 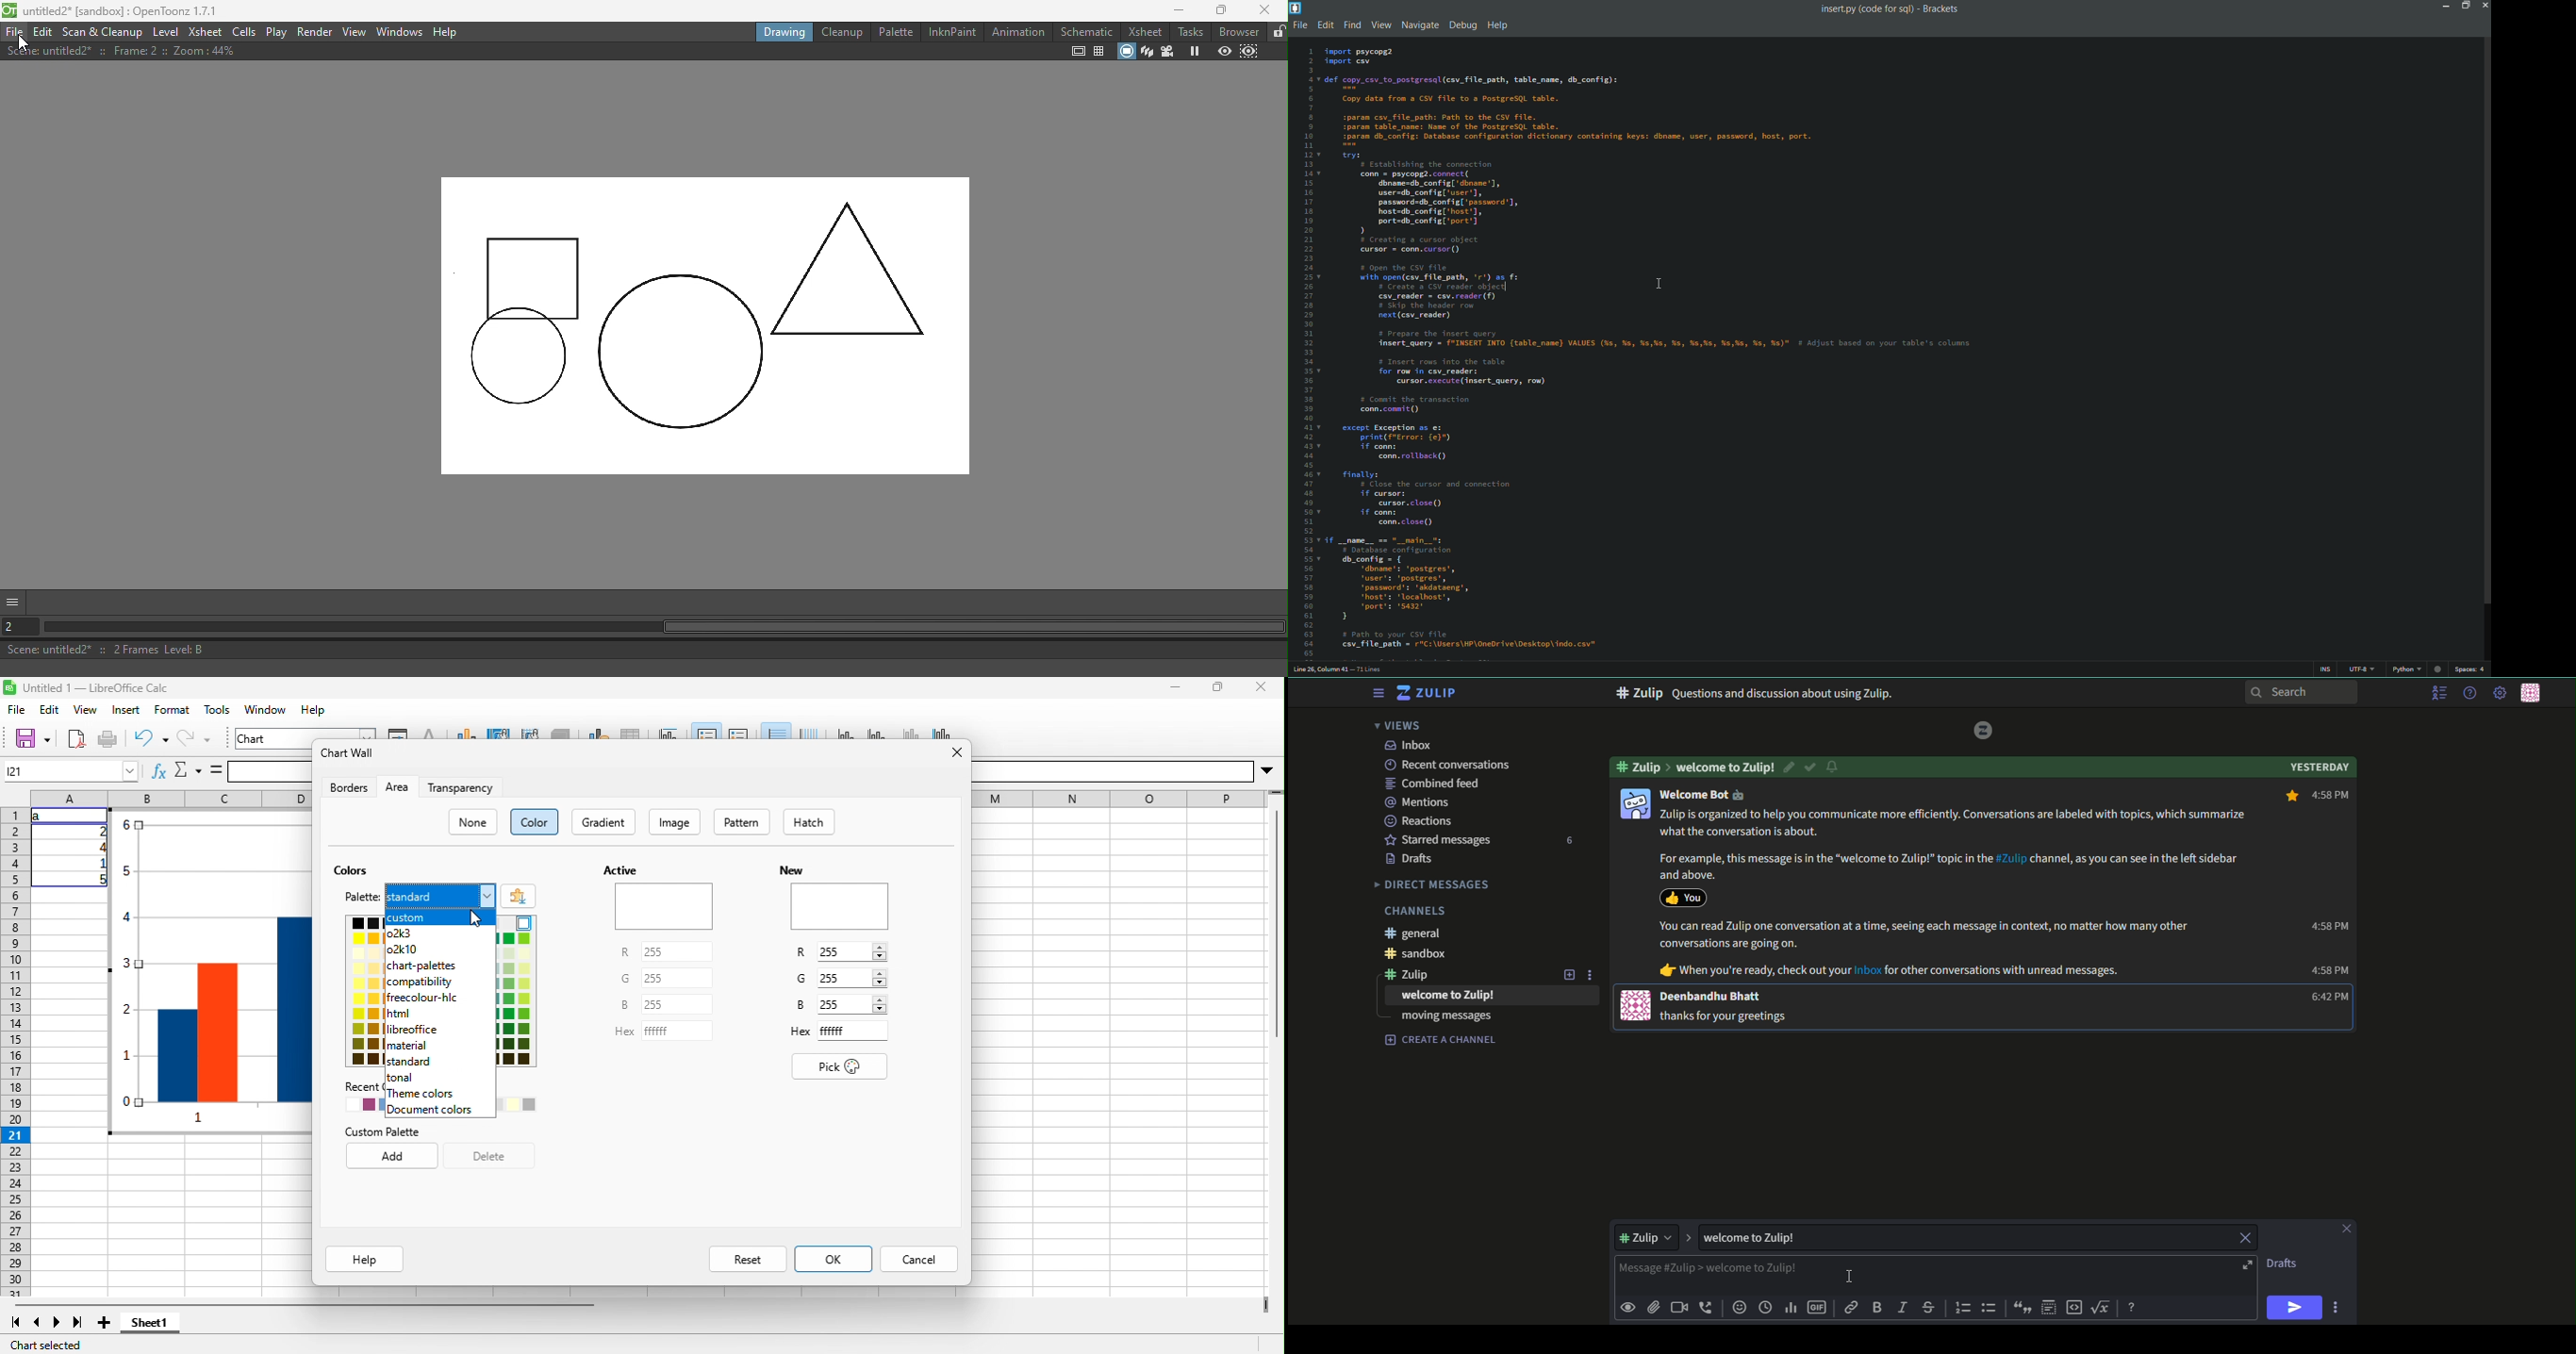 What do you see at coordinates (1876, 1309) in the screenshot?
I see `bold` at bounding box center [1876, 1309].